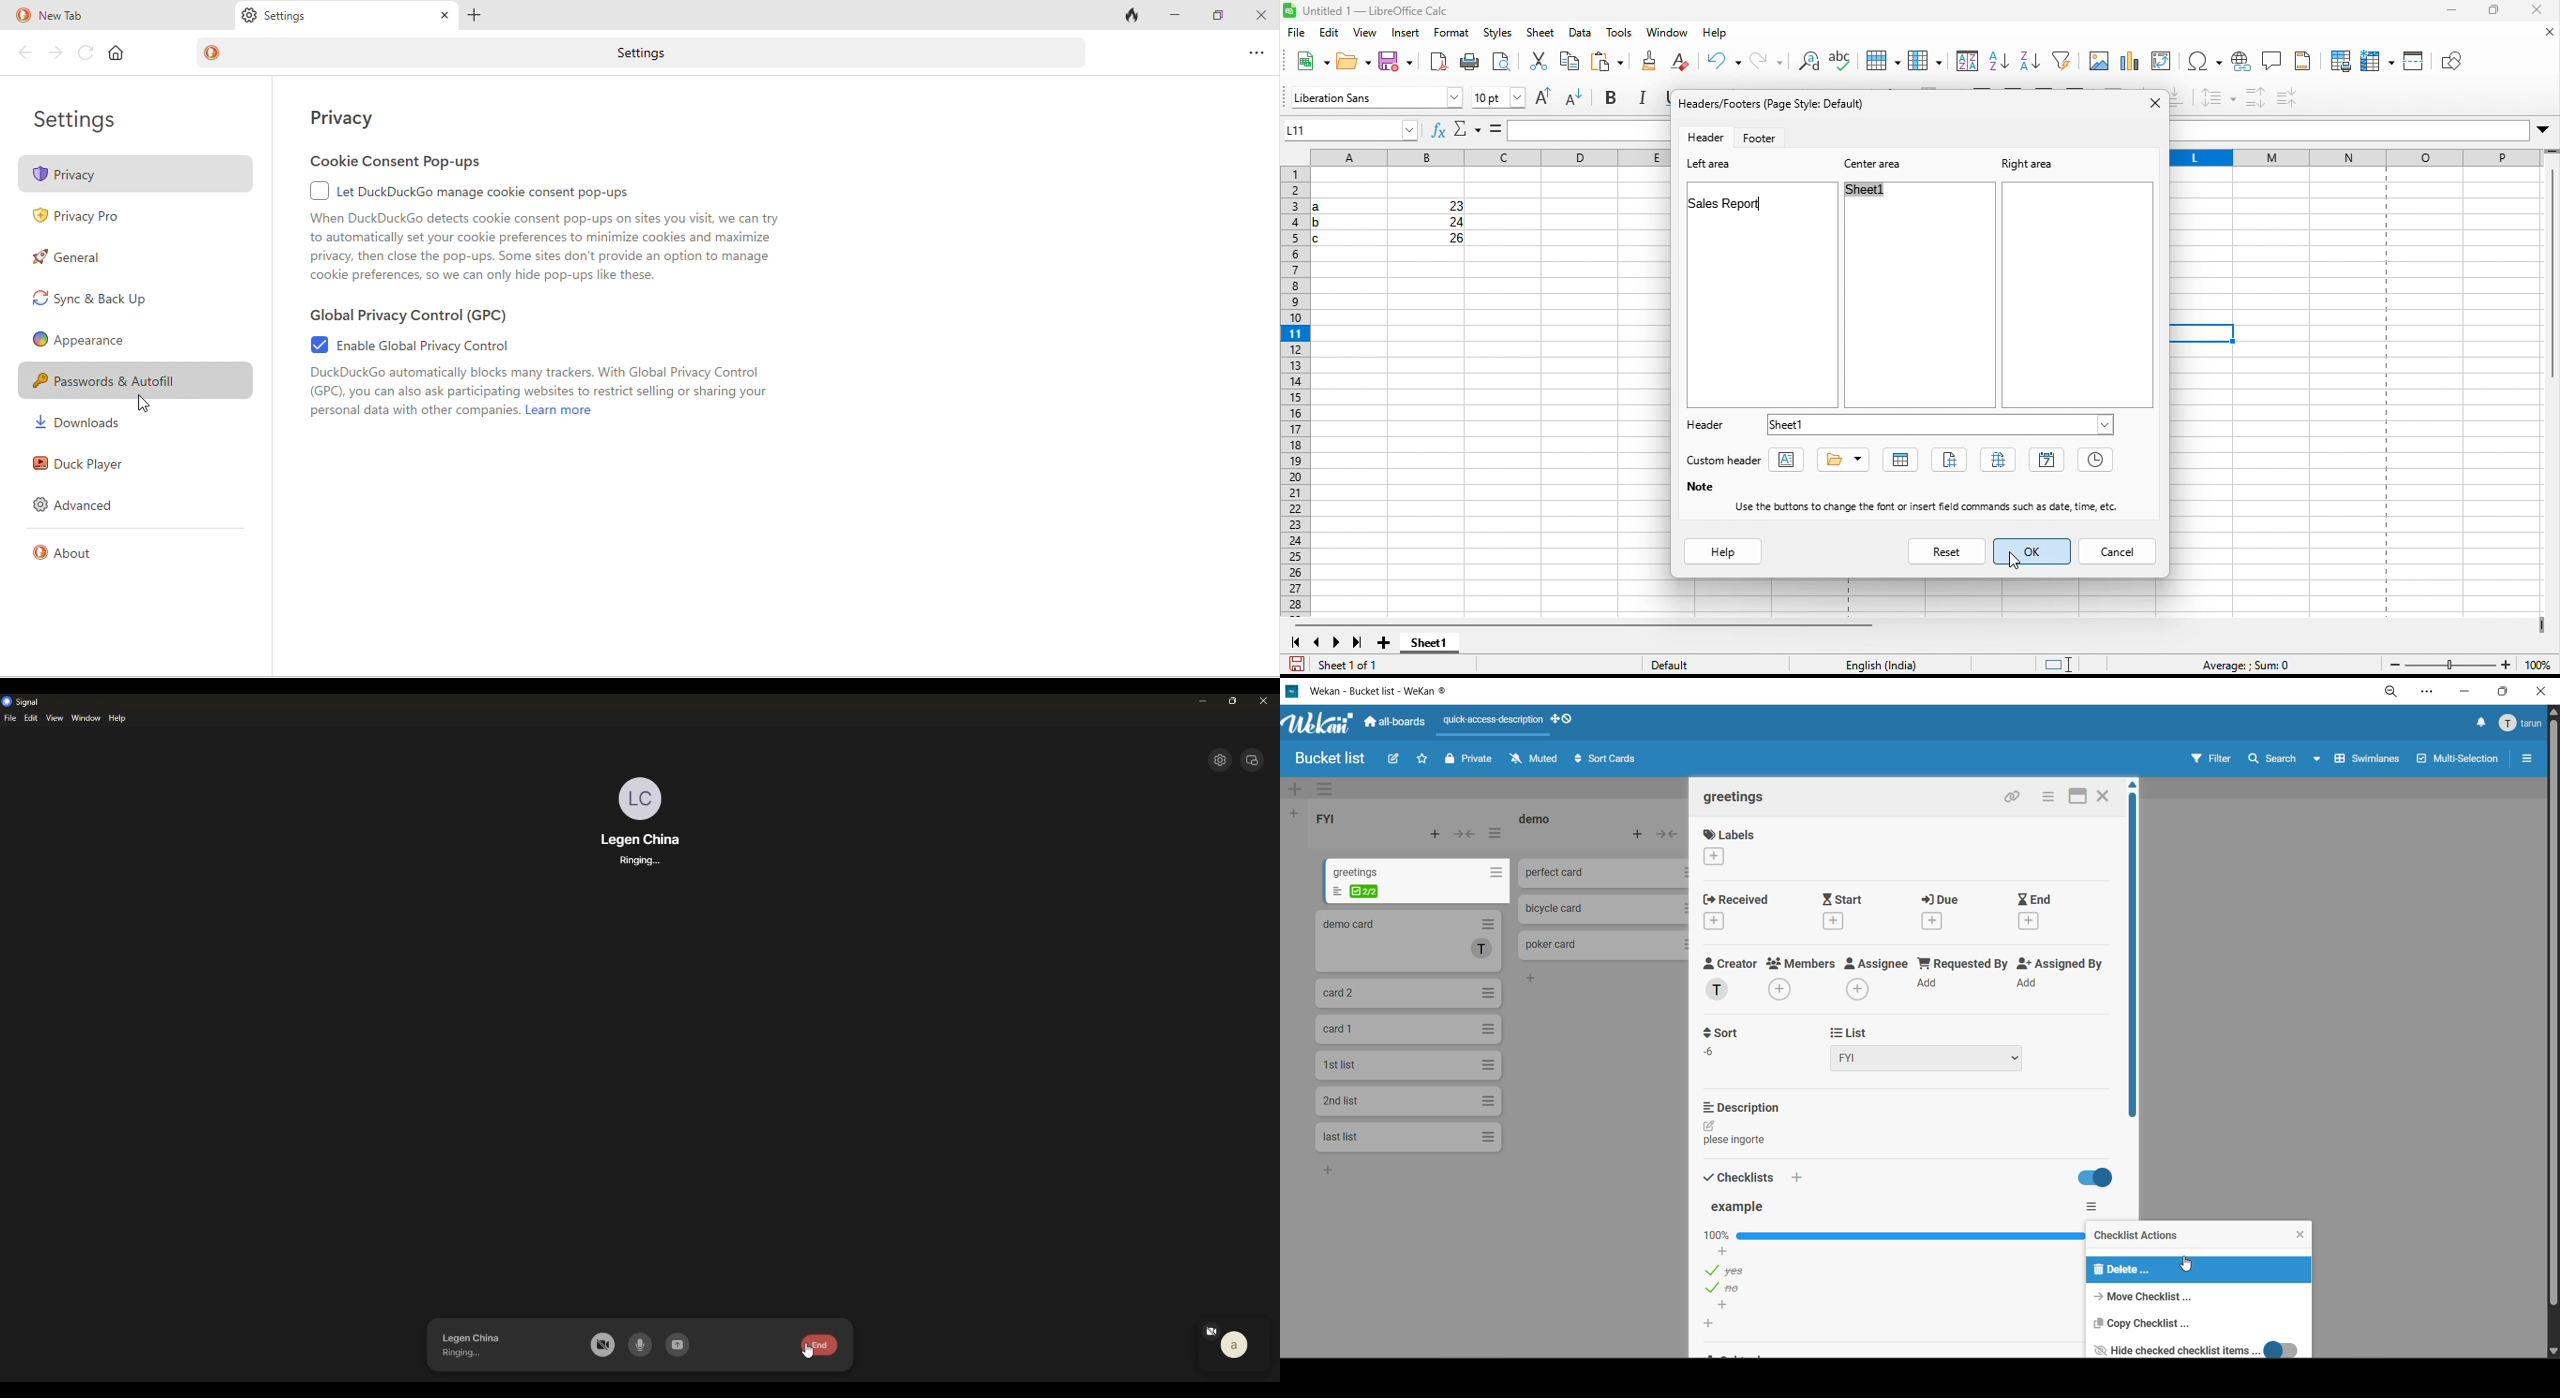  What do you see at coordinates (2192, 1348) in the screenshot?
I see `hide checked checklist items` at bounding box center [2192, 1348].